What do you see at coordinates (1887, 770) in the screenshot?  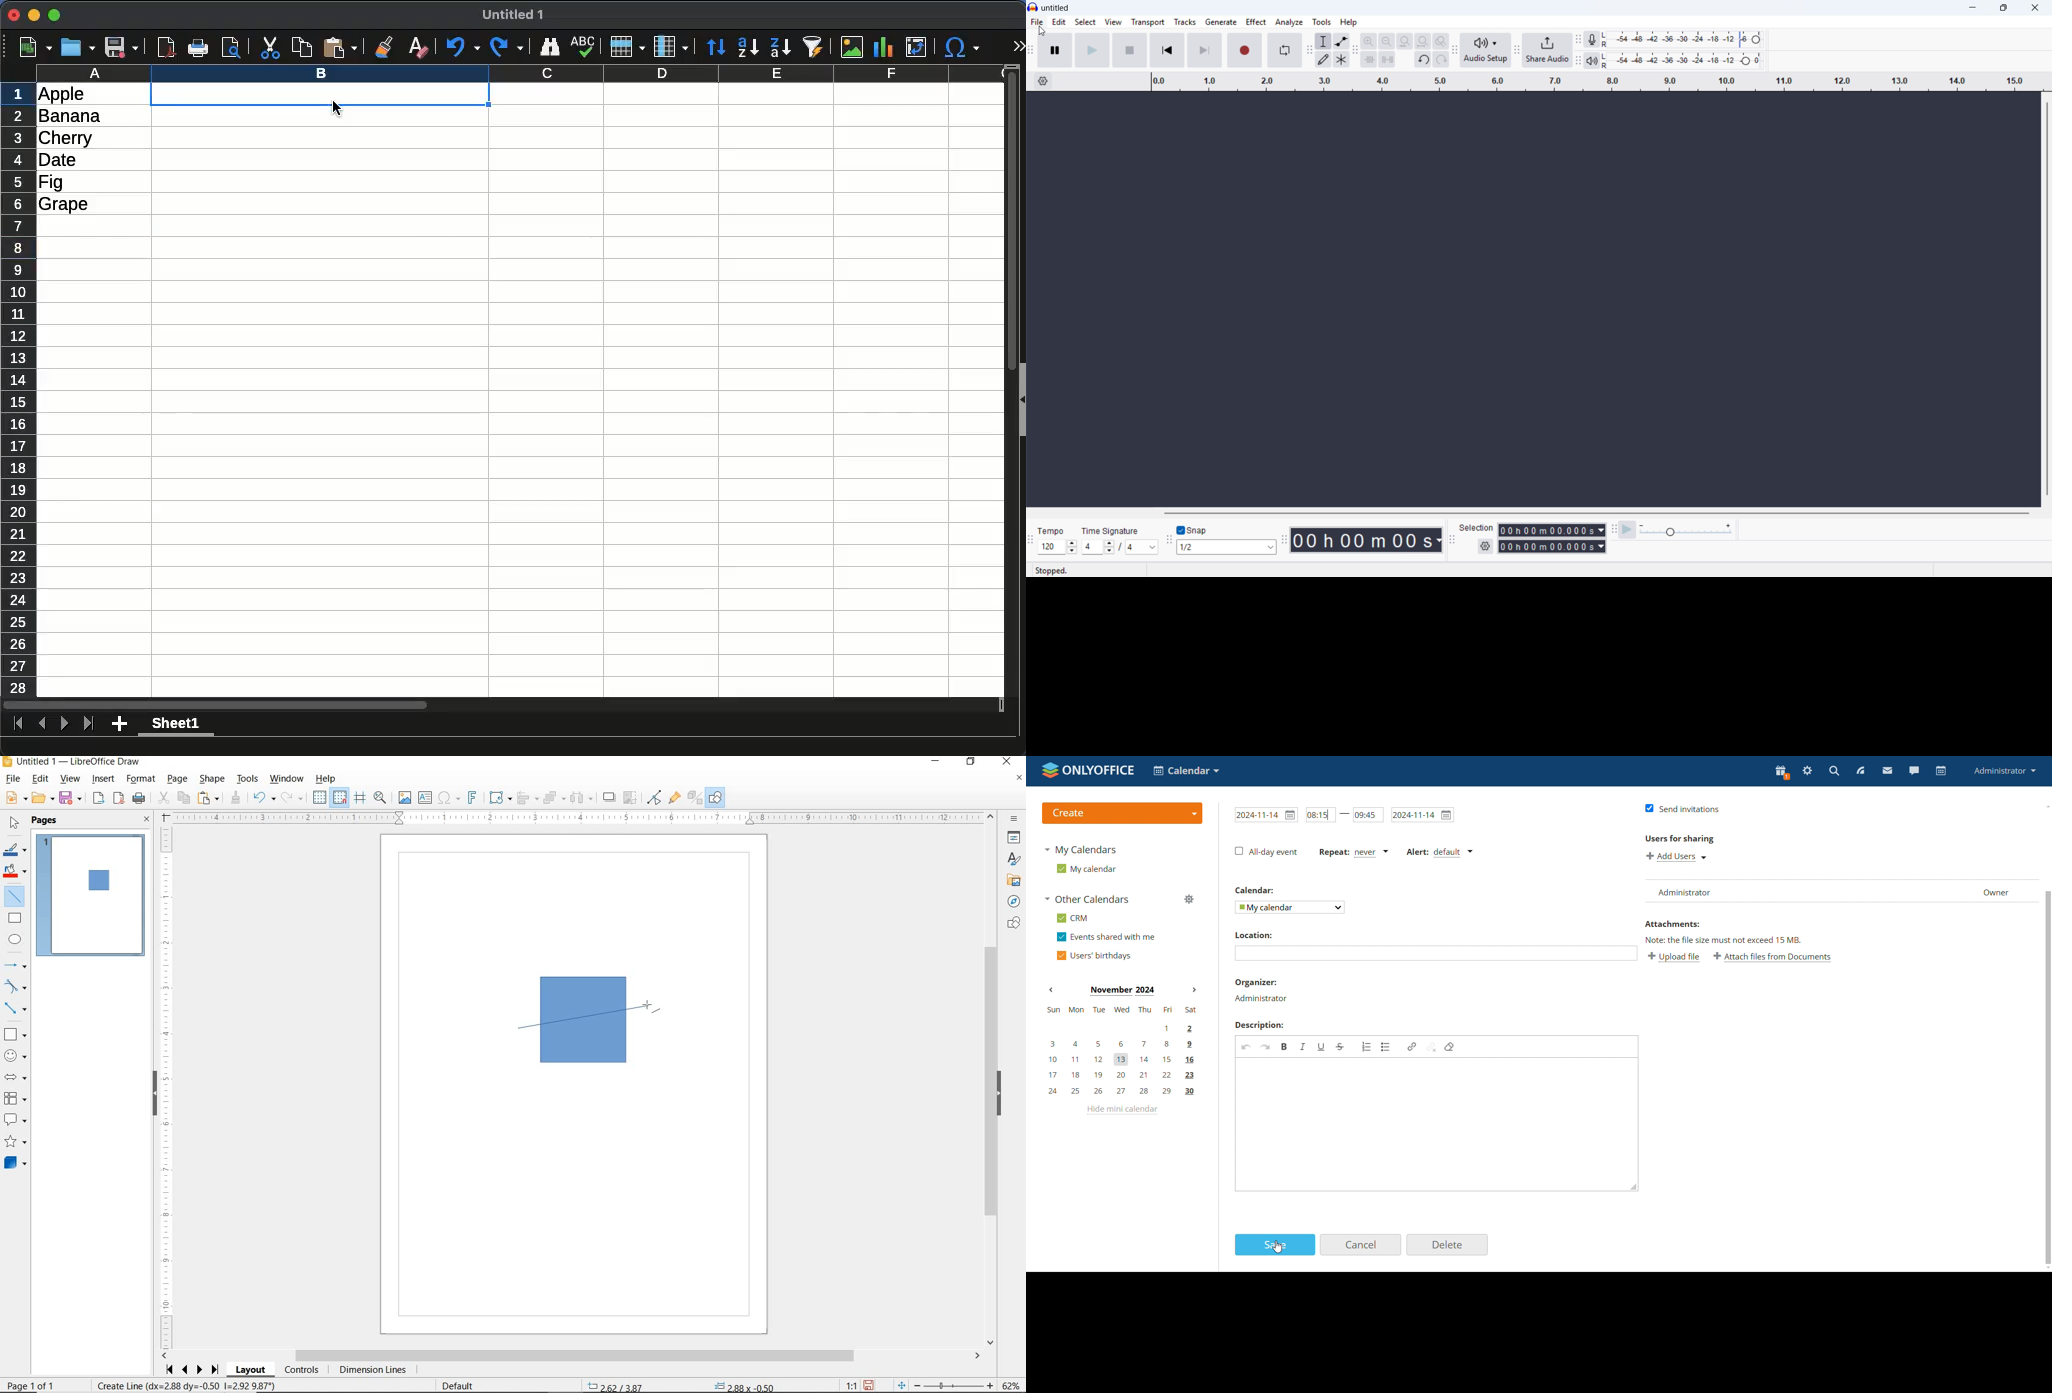 I see `mail` at bounding box center [1887, 770].